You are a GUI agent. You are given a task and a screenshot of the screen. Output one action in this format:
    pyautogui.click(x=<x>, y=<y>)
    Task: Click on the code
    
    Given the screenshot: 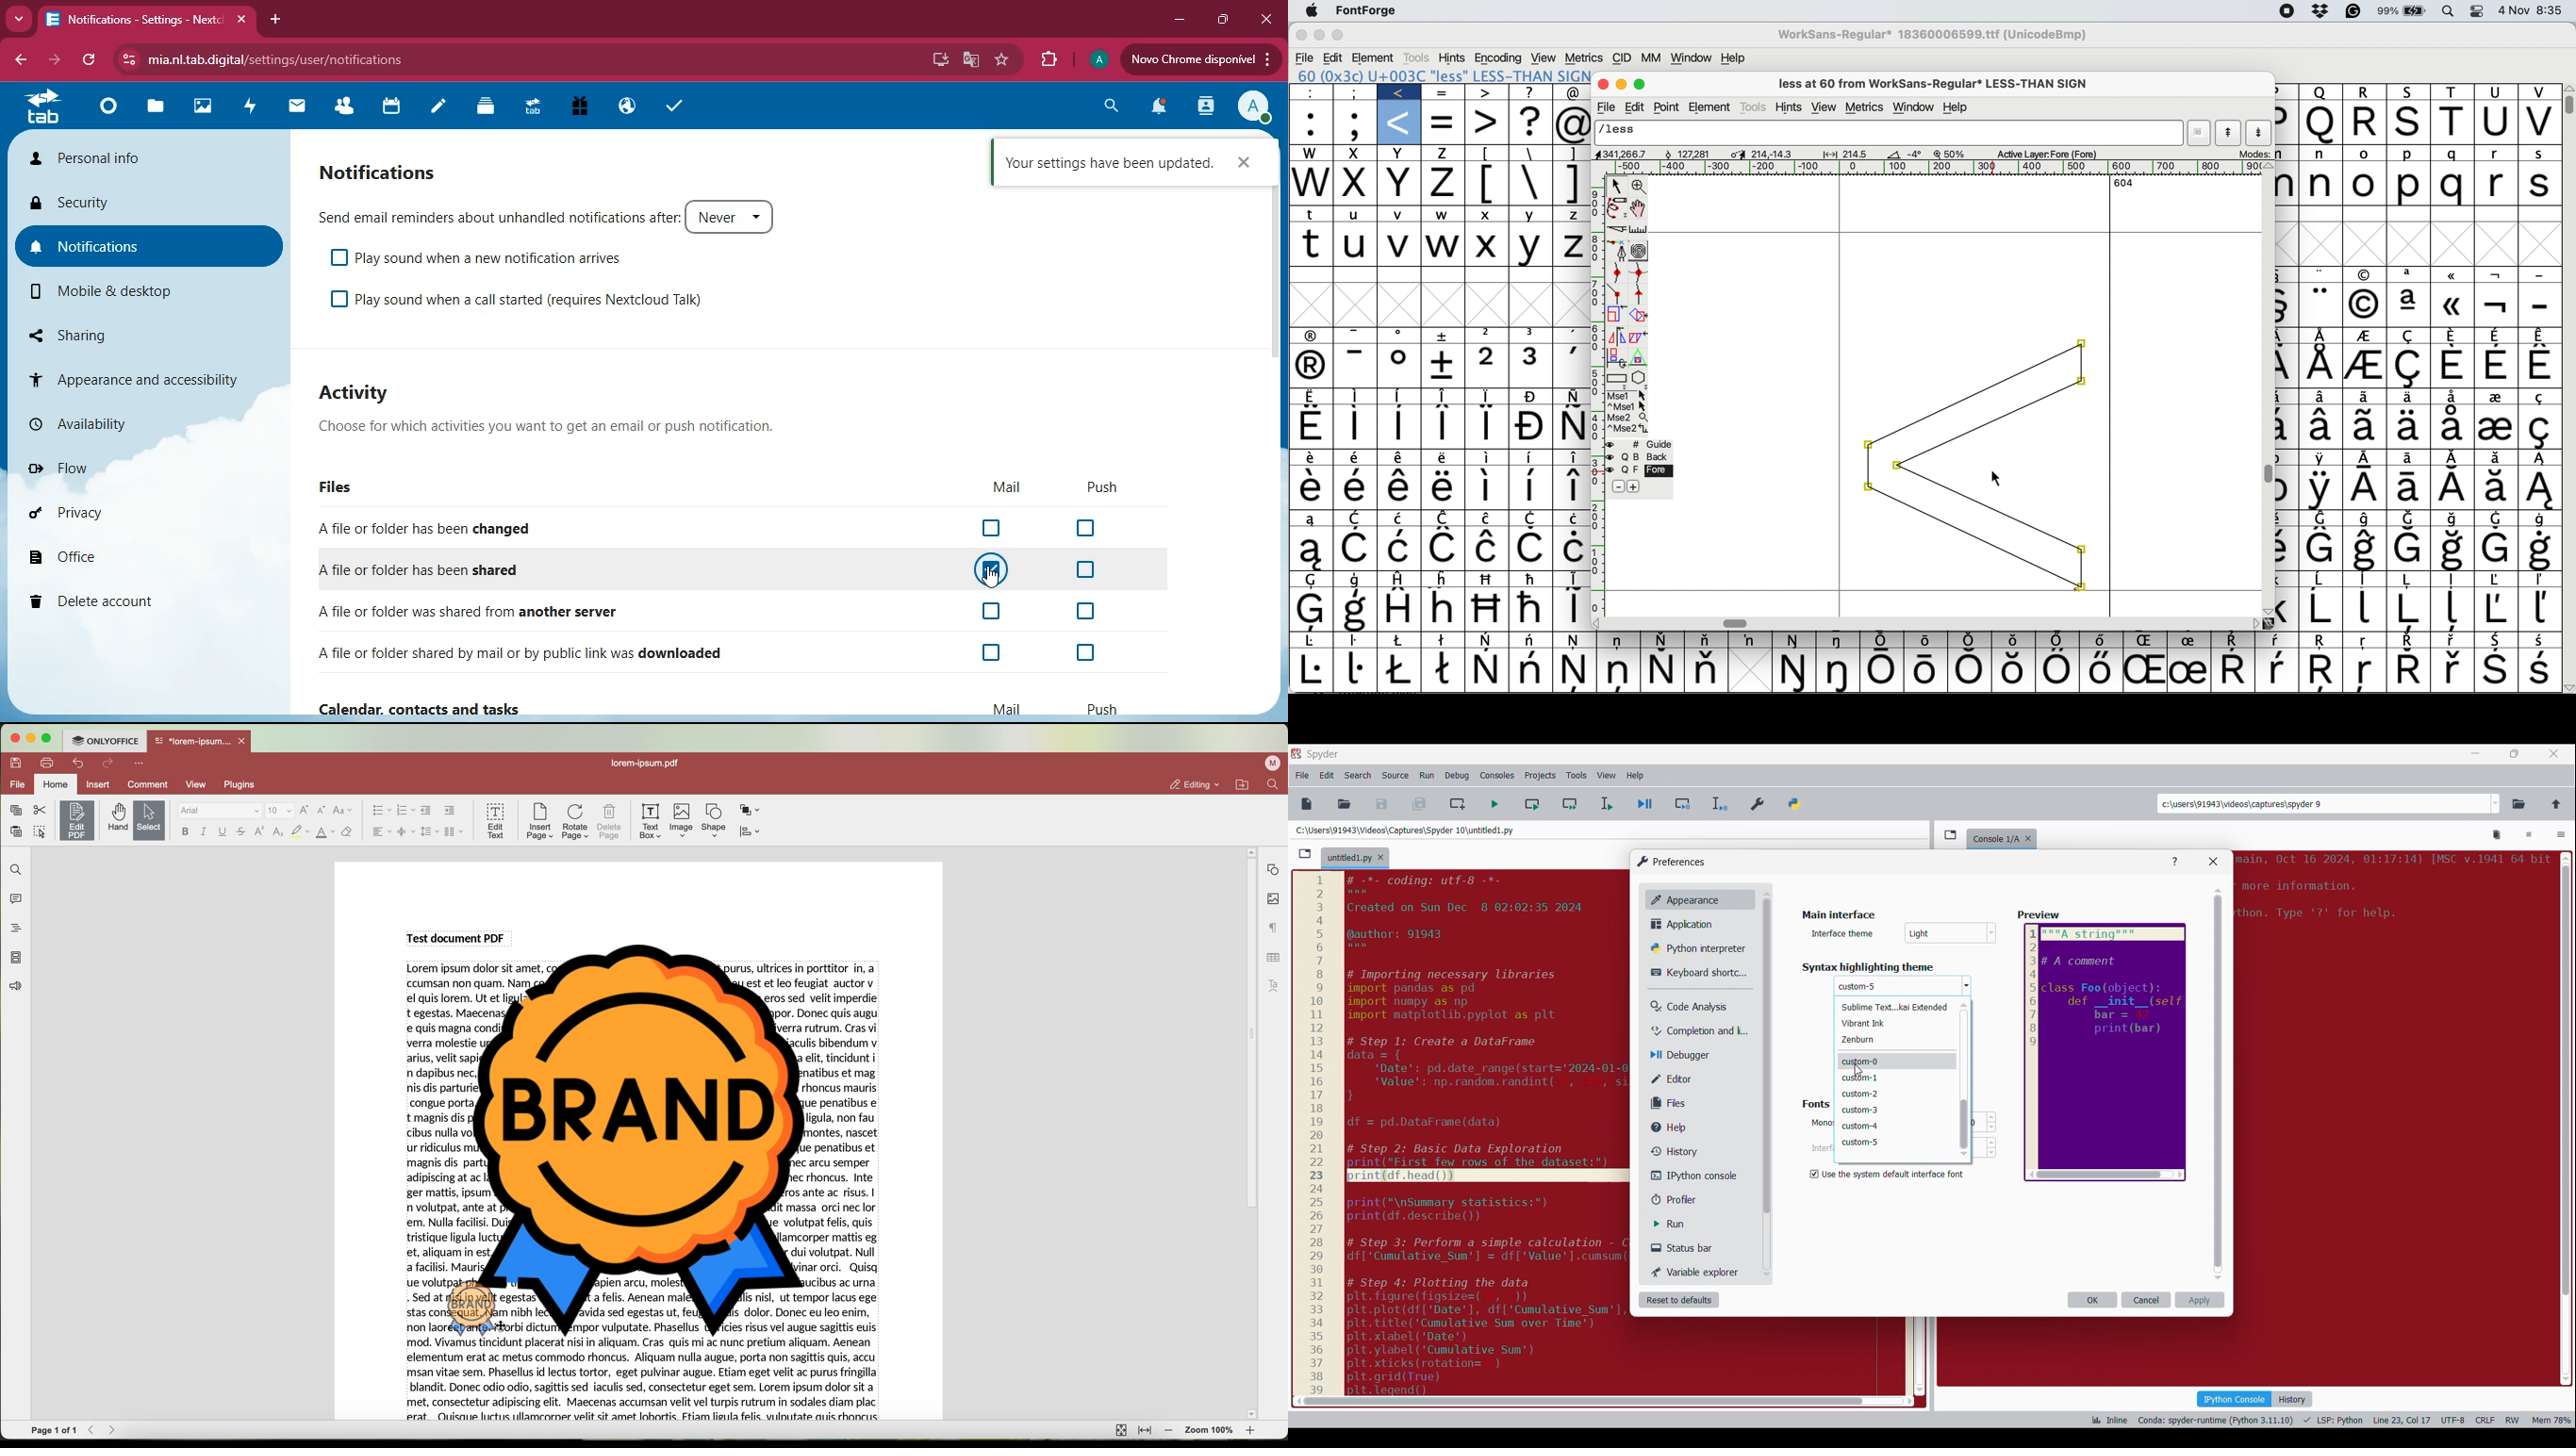 What is the action you would take?
    pyautogui.click(x=1489, y=1132)
    